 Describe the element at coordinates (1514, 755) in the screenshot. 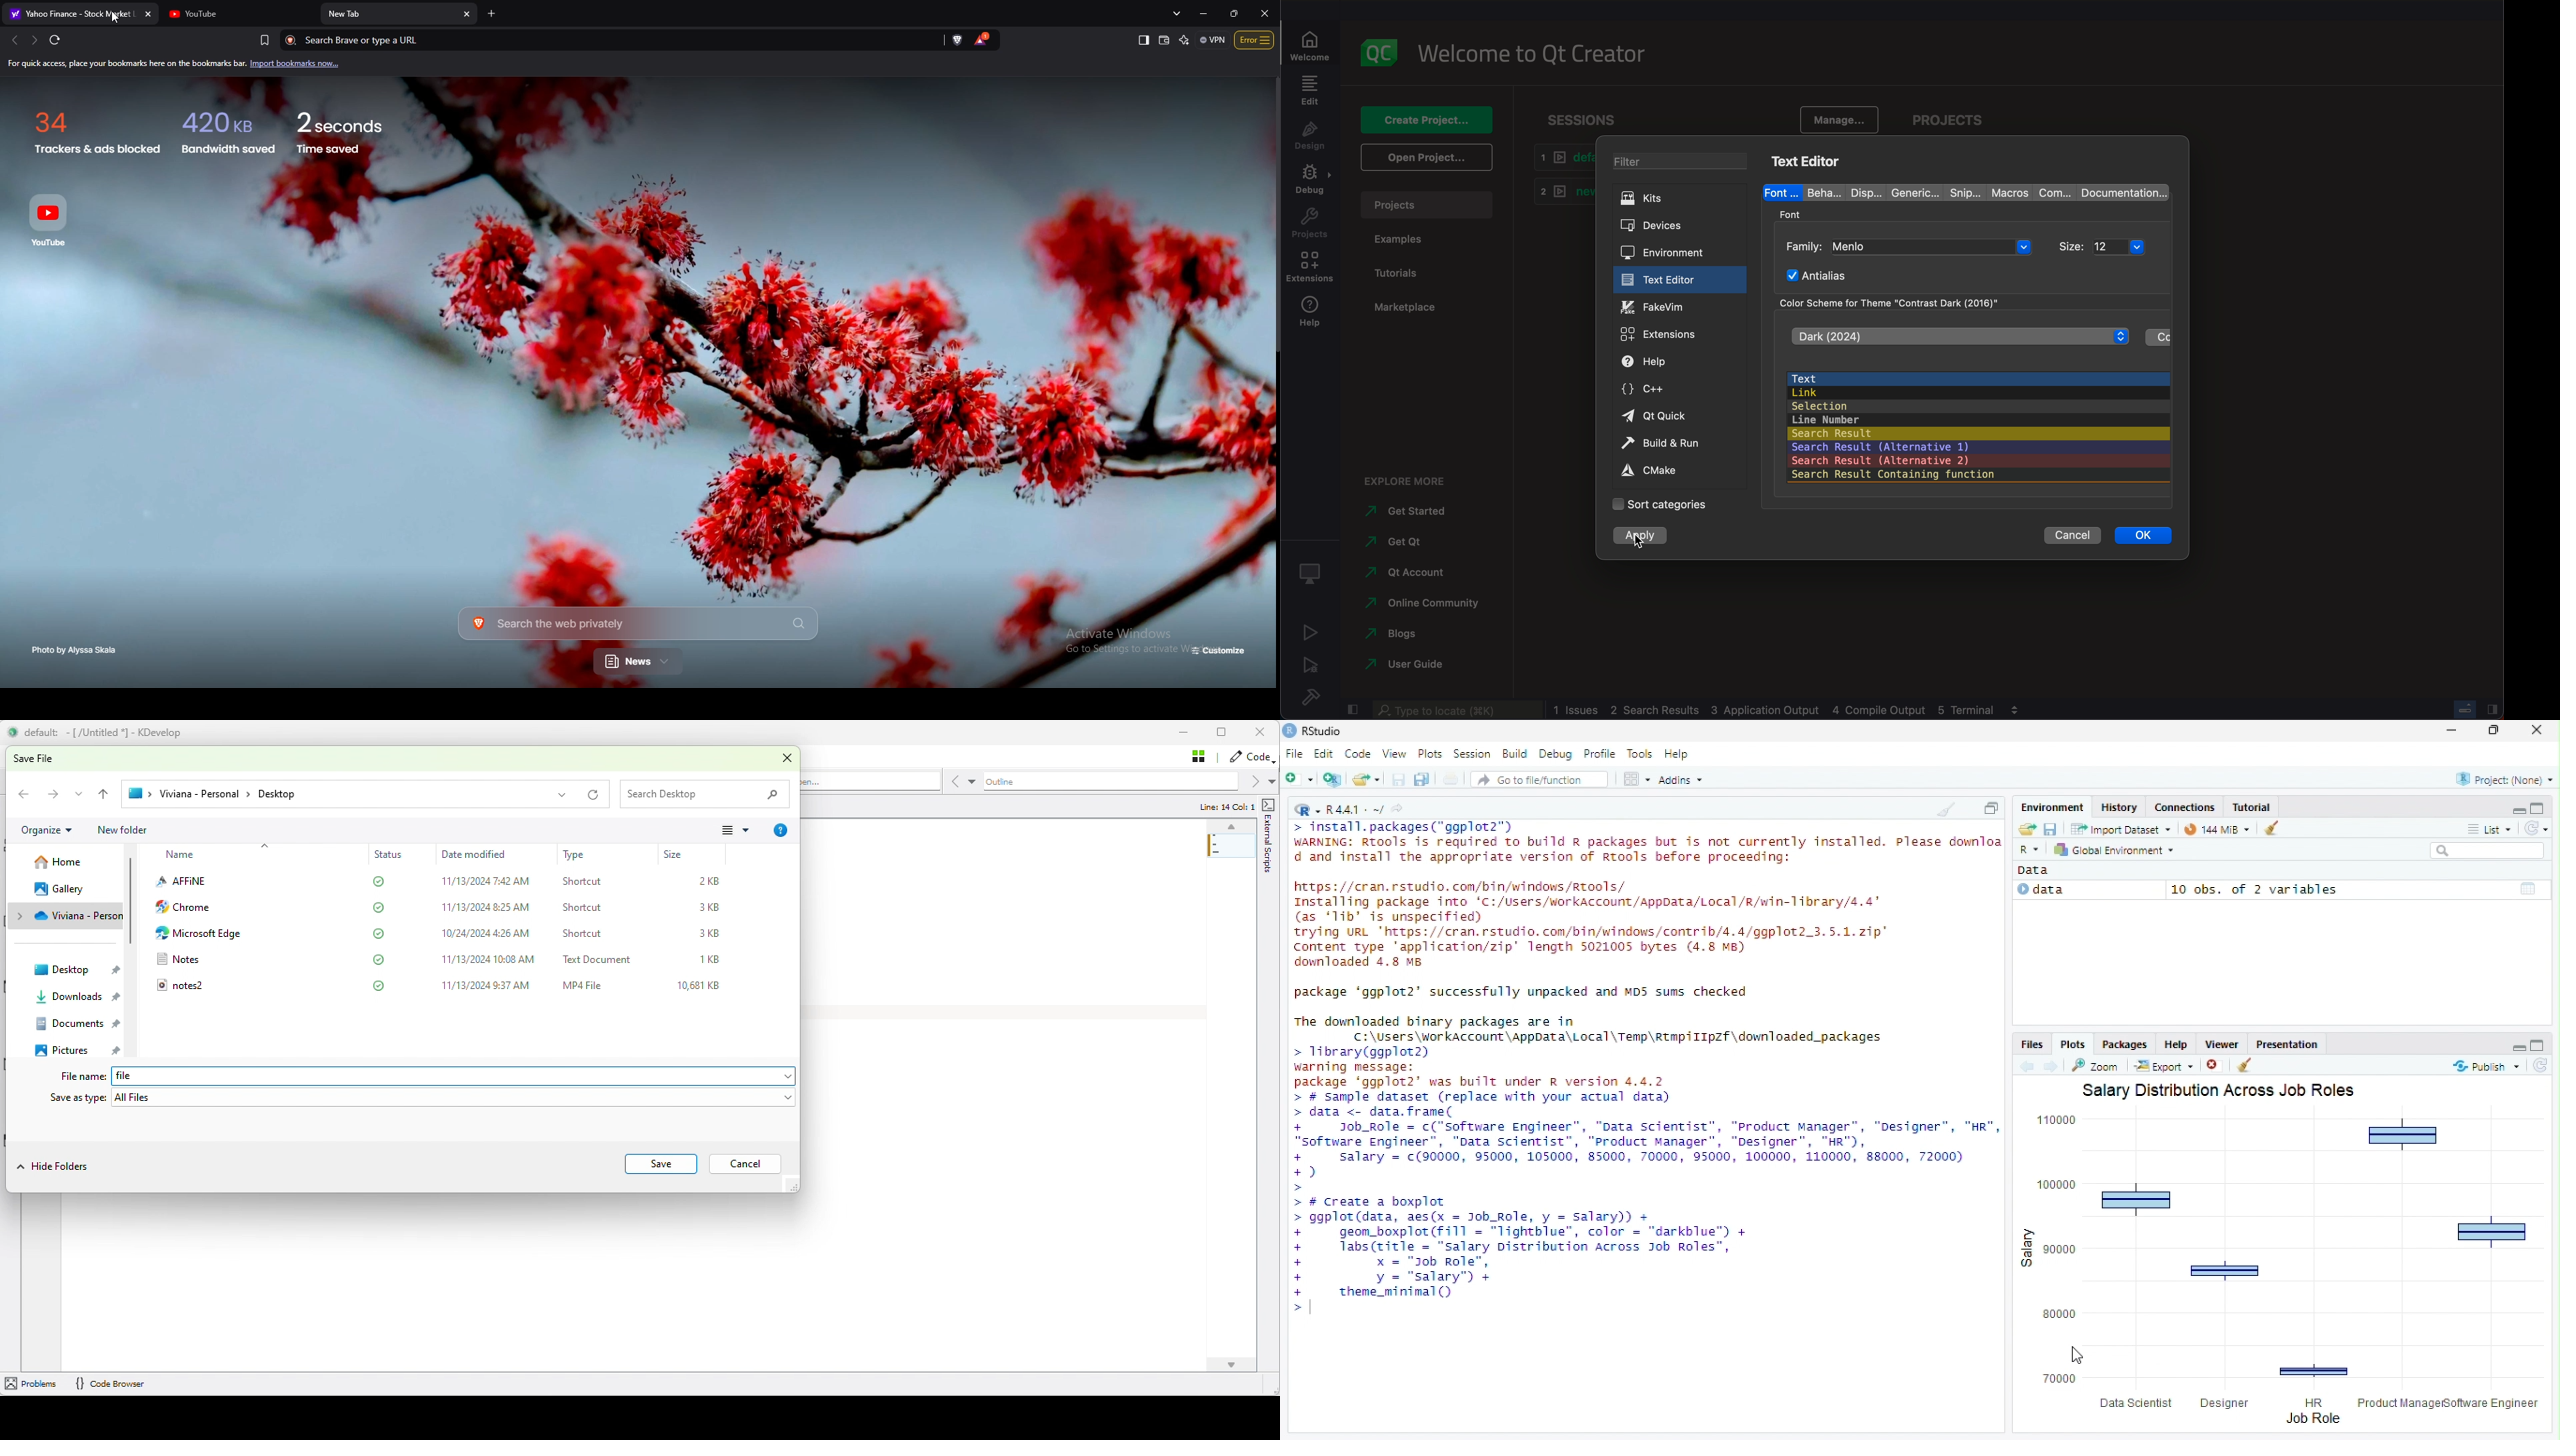

I see `Build` at that location.